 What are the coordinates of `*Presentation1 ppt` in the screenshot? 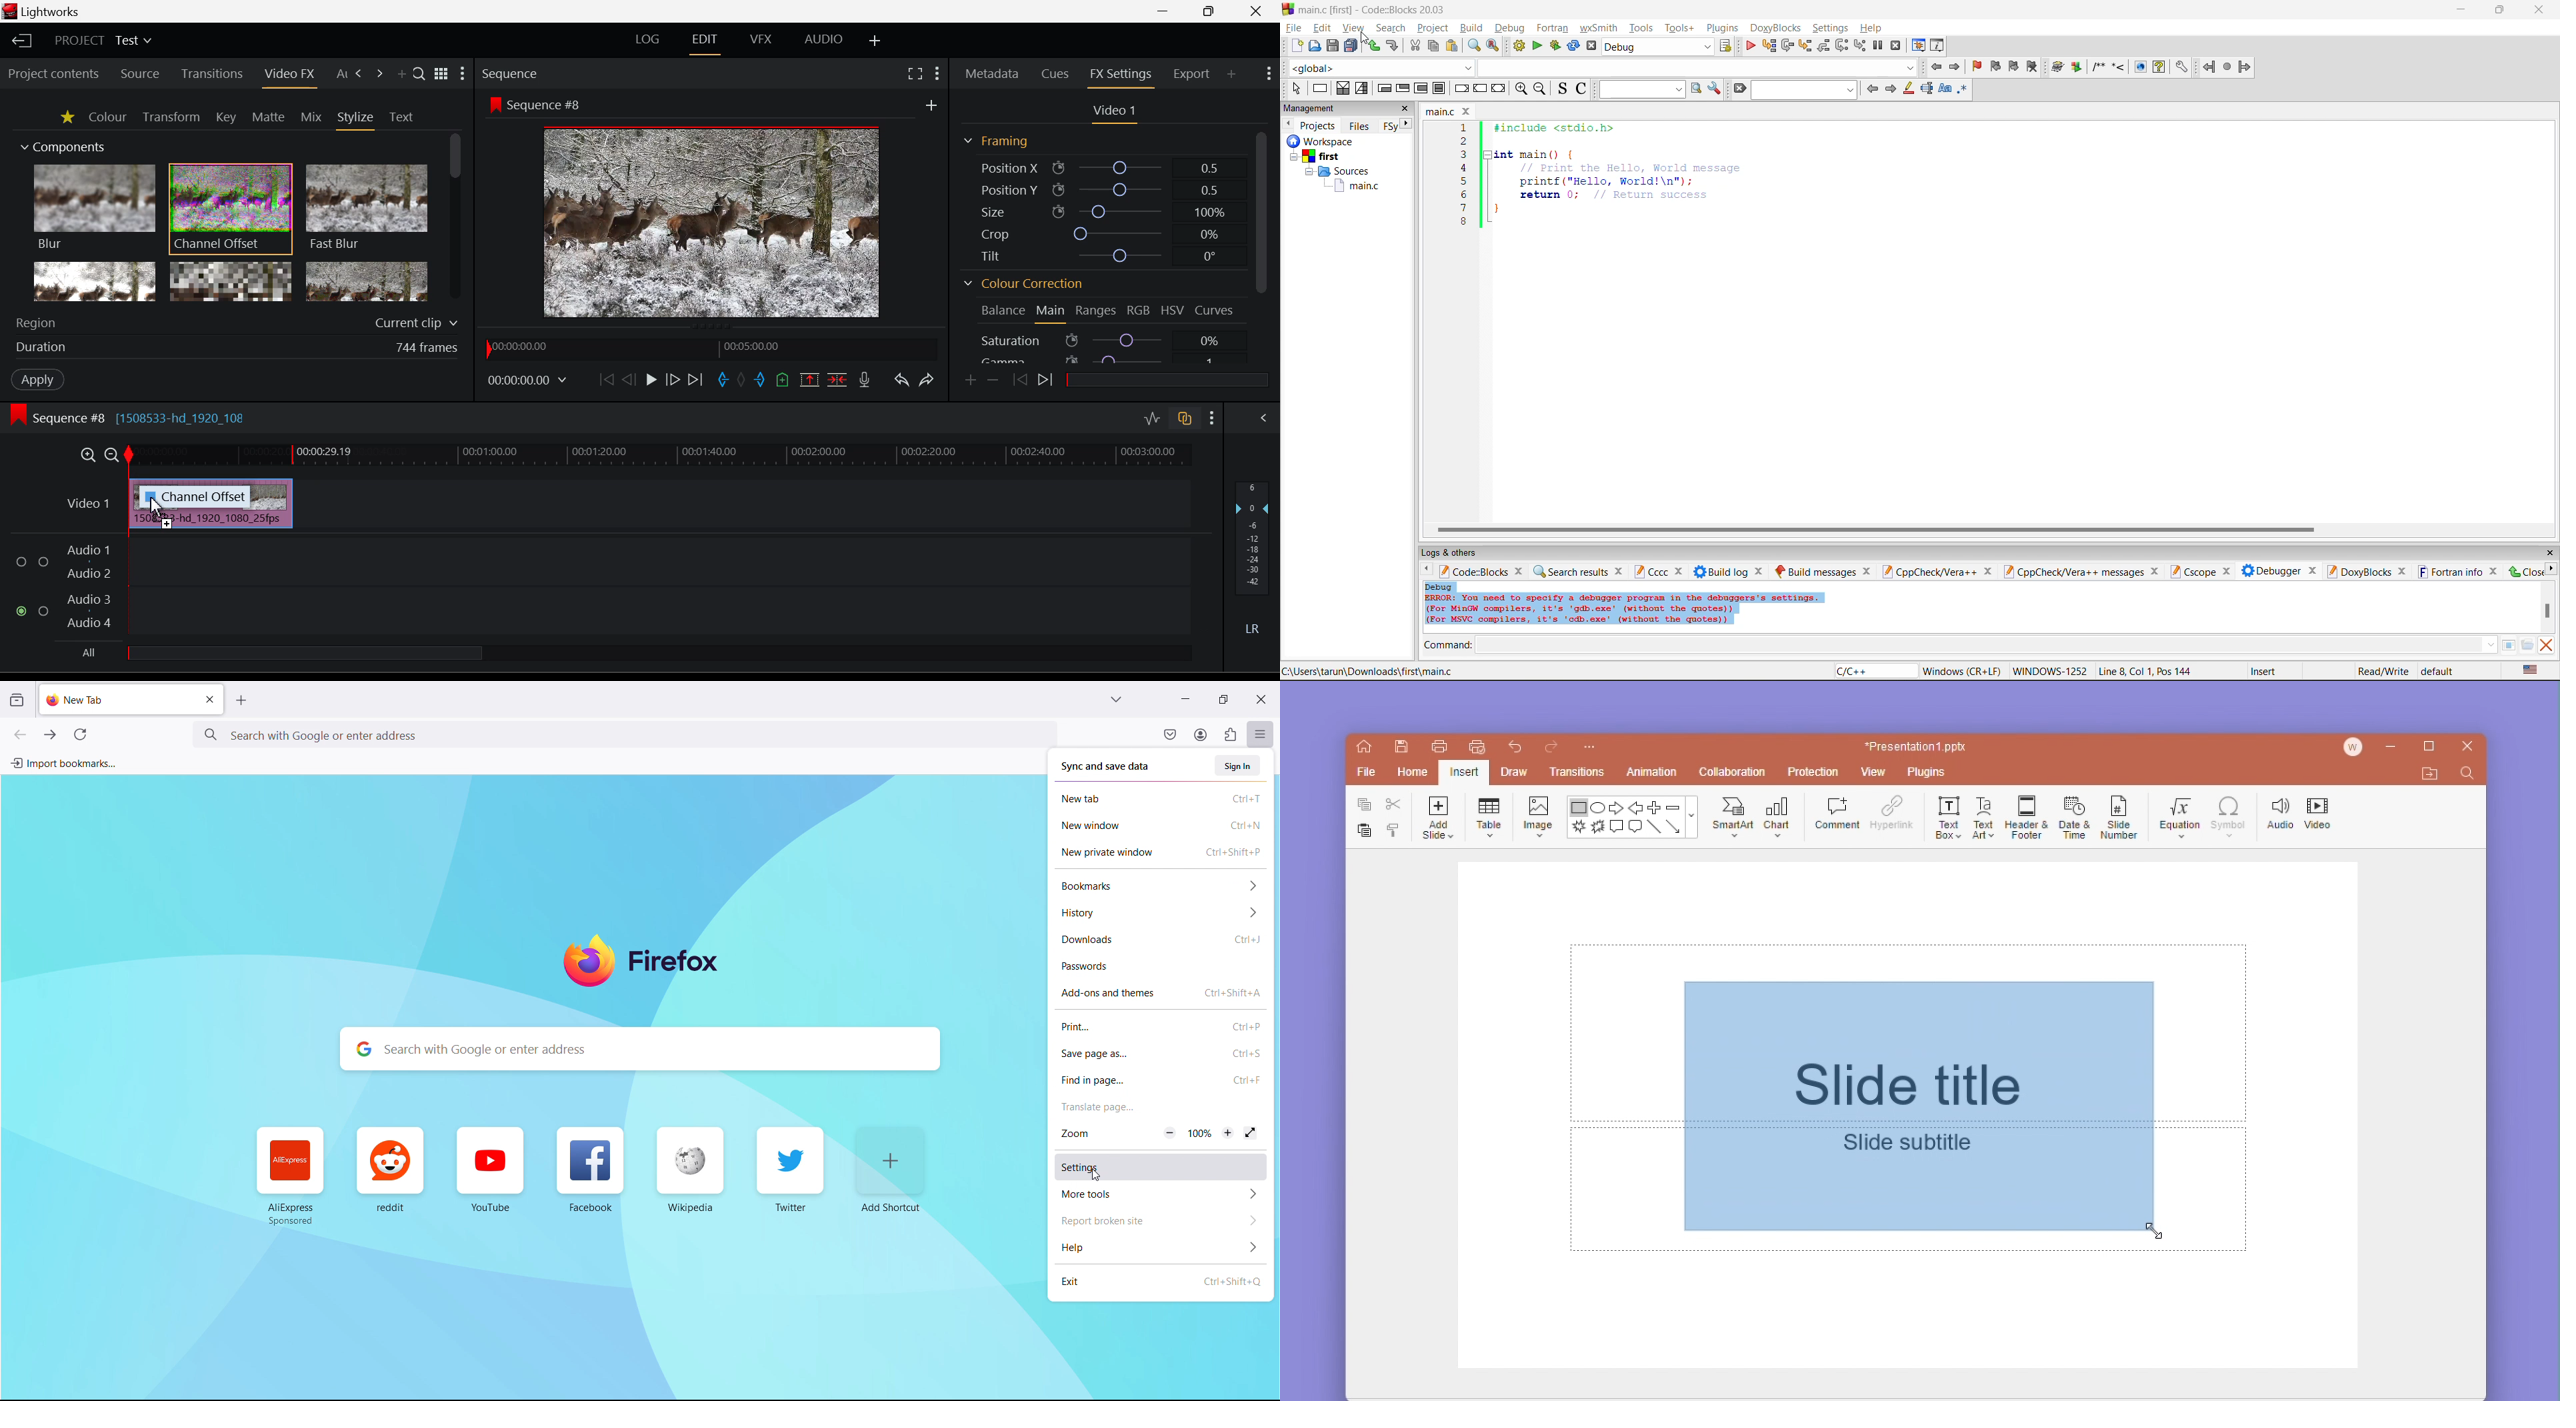 It's located at (1916, 746).